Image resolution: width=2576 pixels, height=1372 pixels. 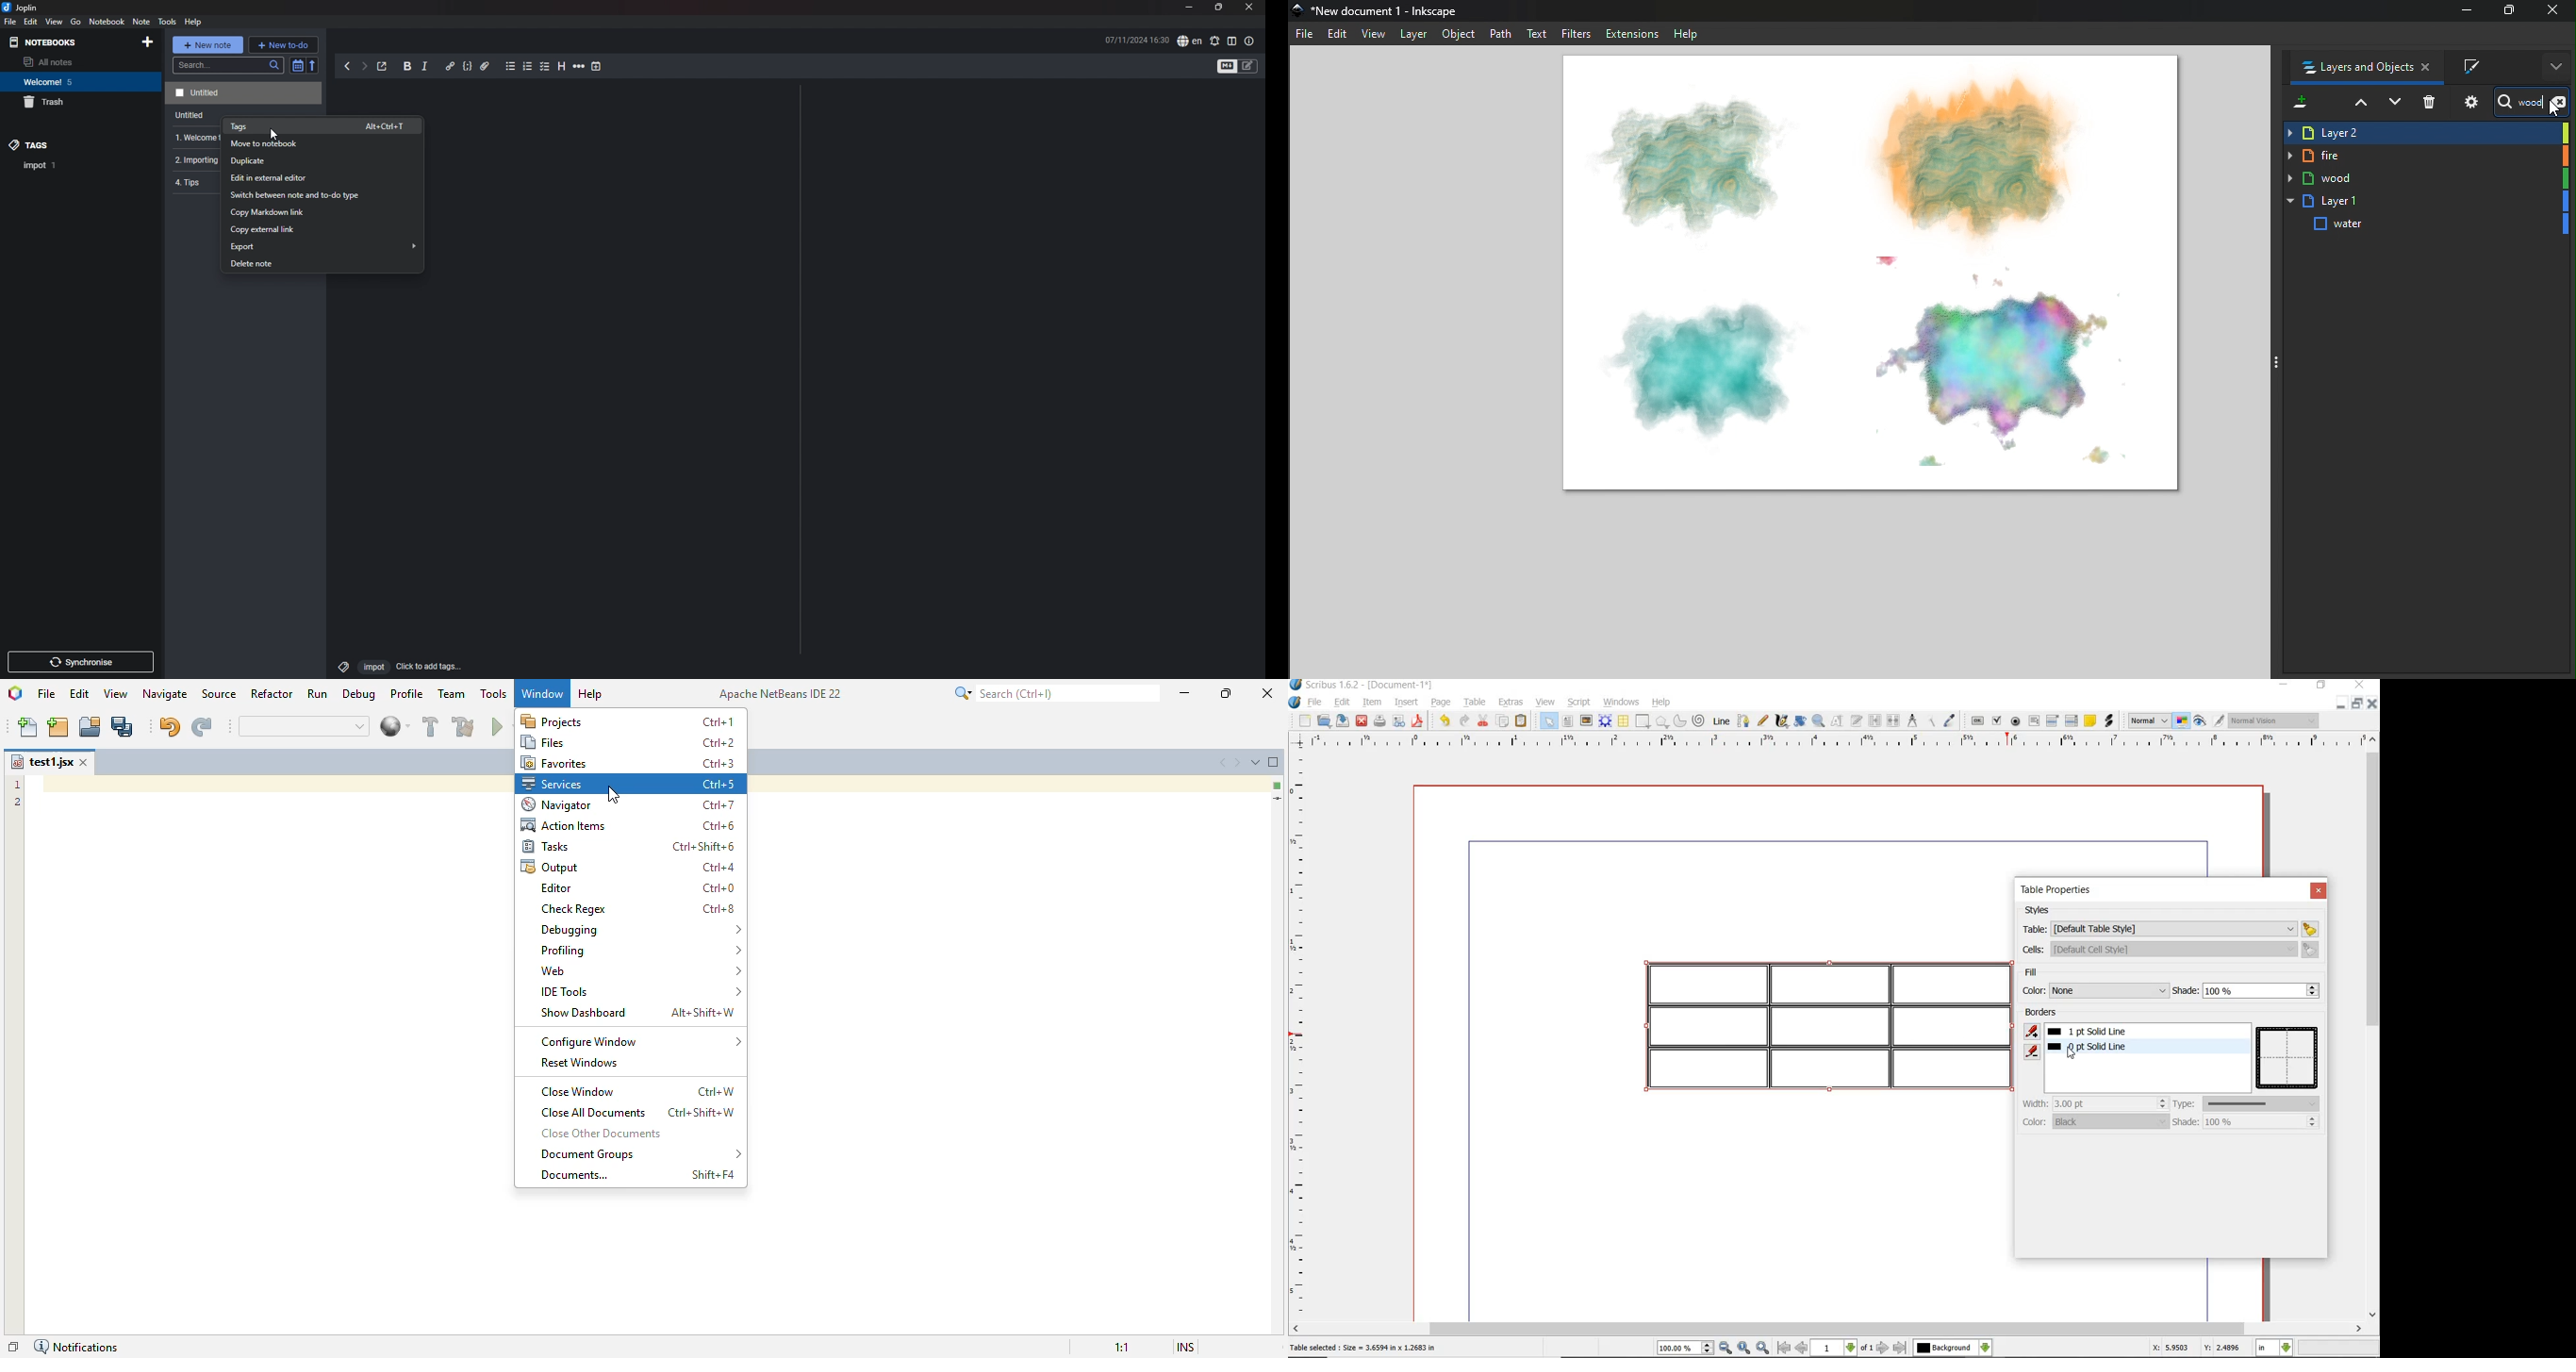 What do you see at coordinates (1681, 721) in the screenshot?
I see `arc` at bounding box center [1681, 721].